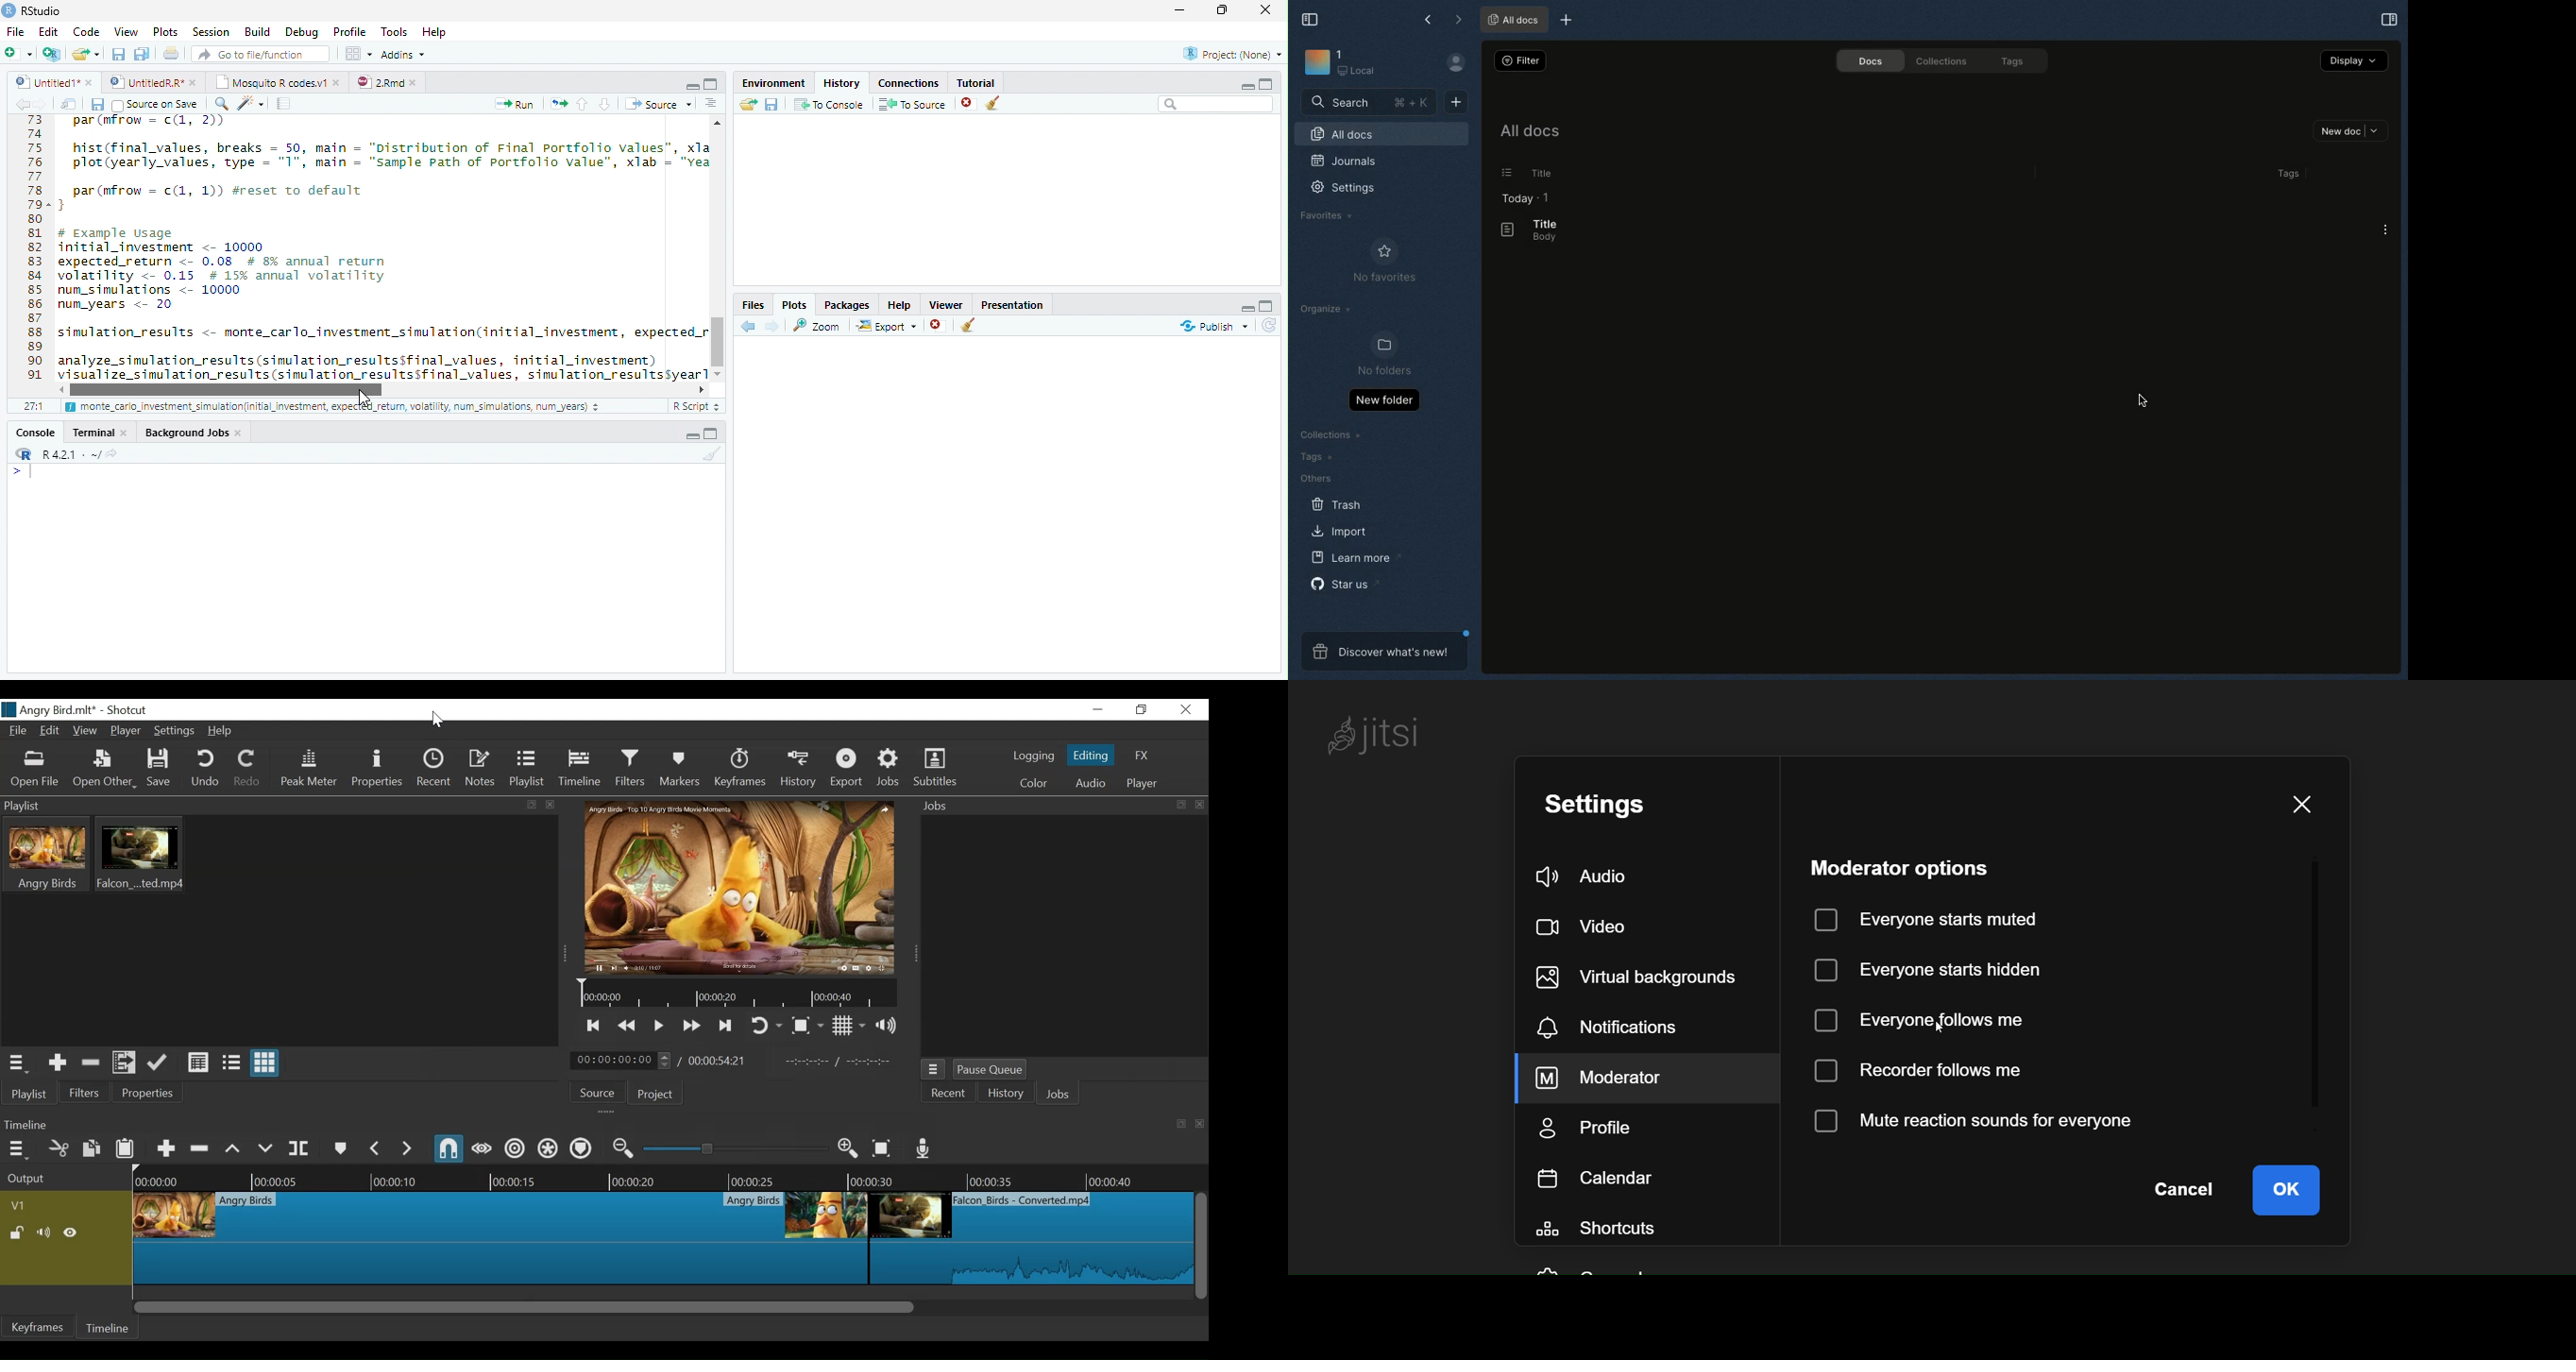 This screenshot has height=1372, width=2576. I want to click on Go to next section of code, so click(606, 105).